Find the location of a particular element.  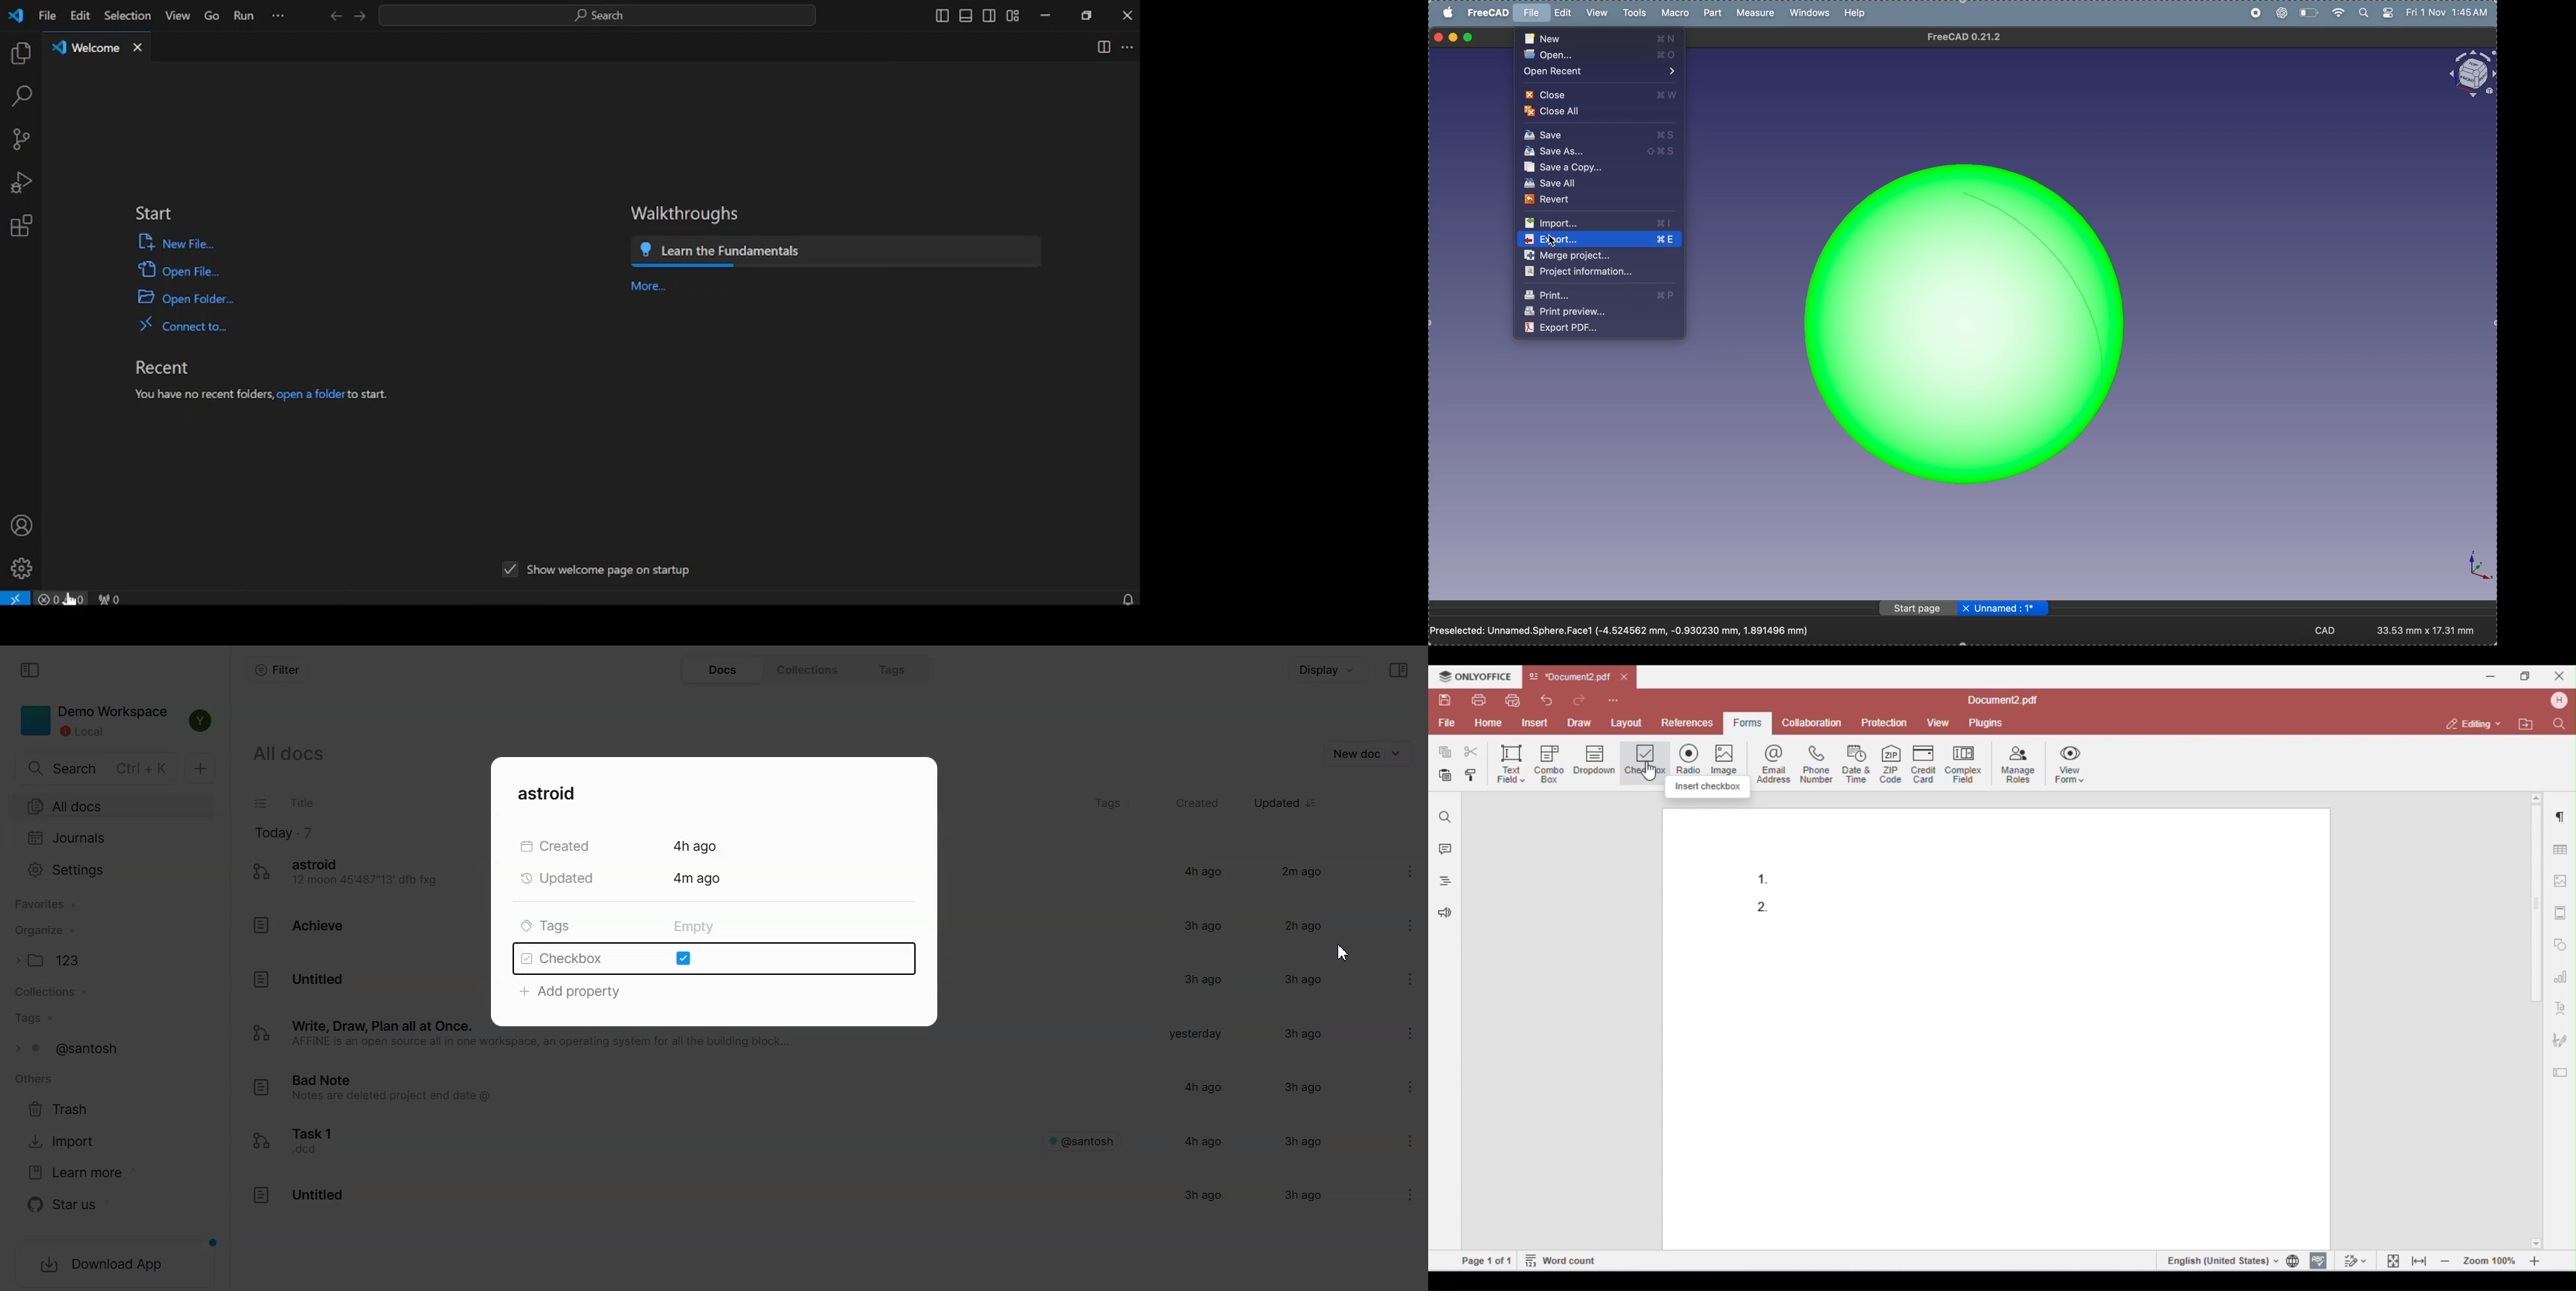

part is located at coordinates (1715, 12).